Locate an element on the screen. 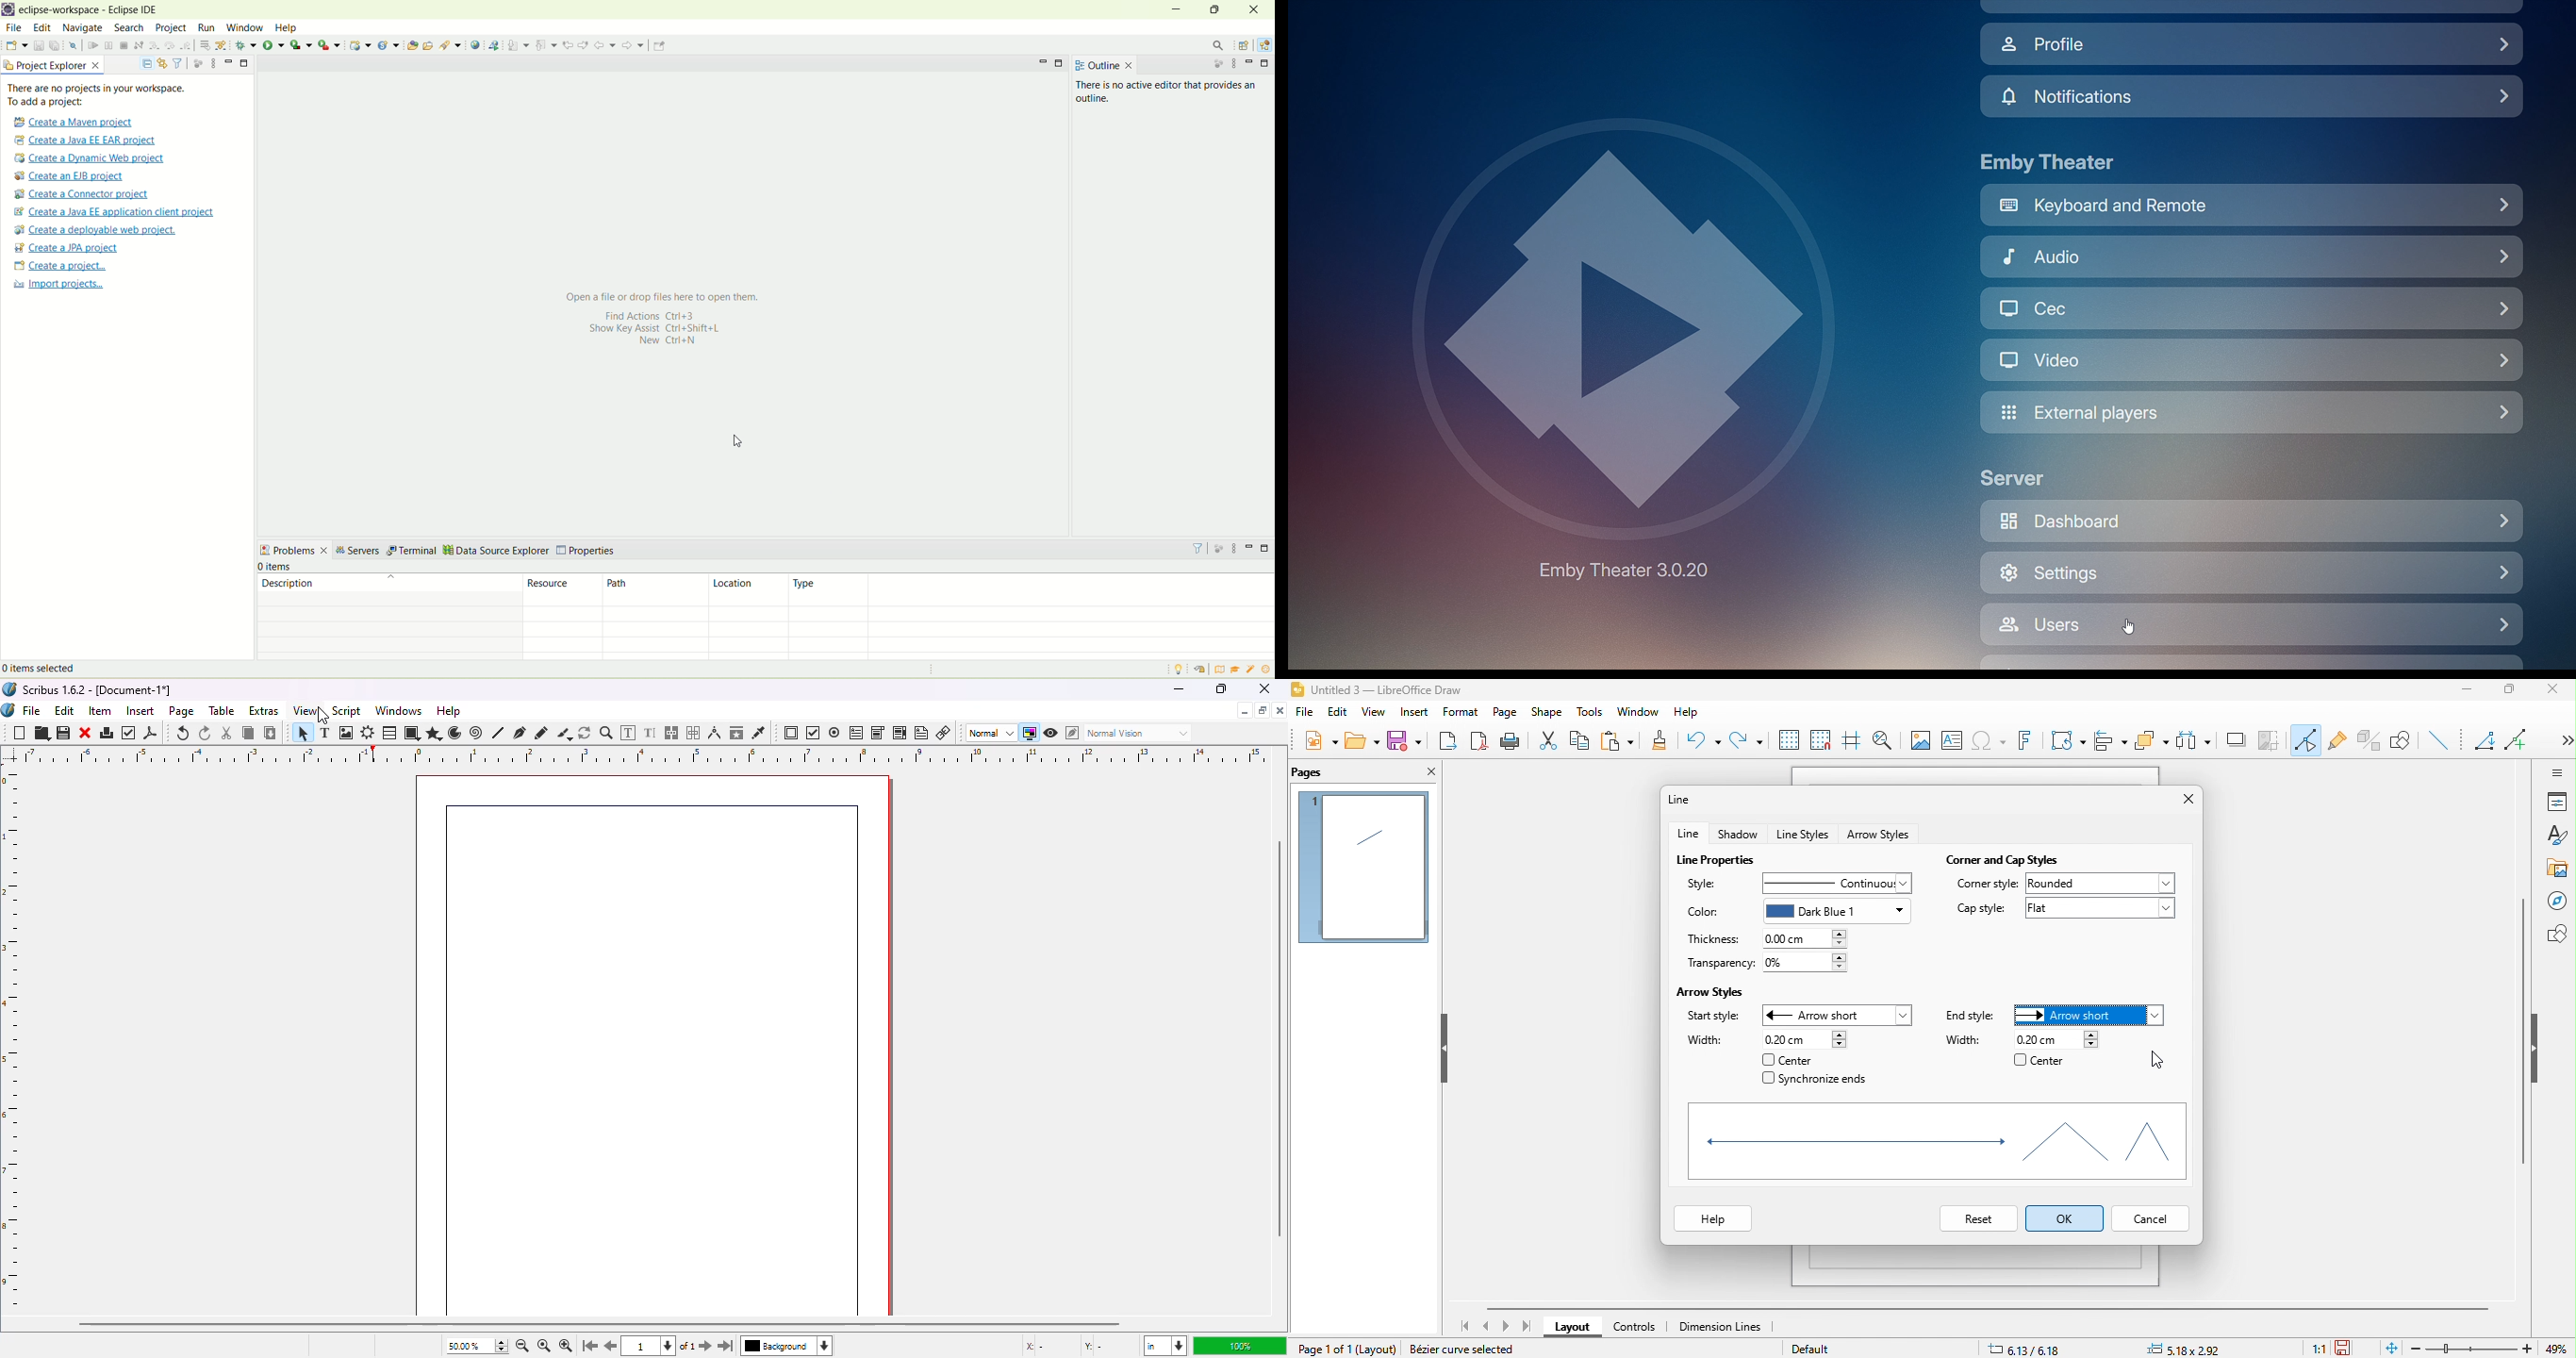  controls is located at coordinates (1635, 1329).